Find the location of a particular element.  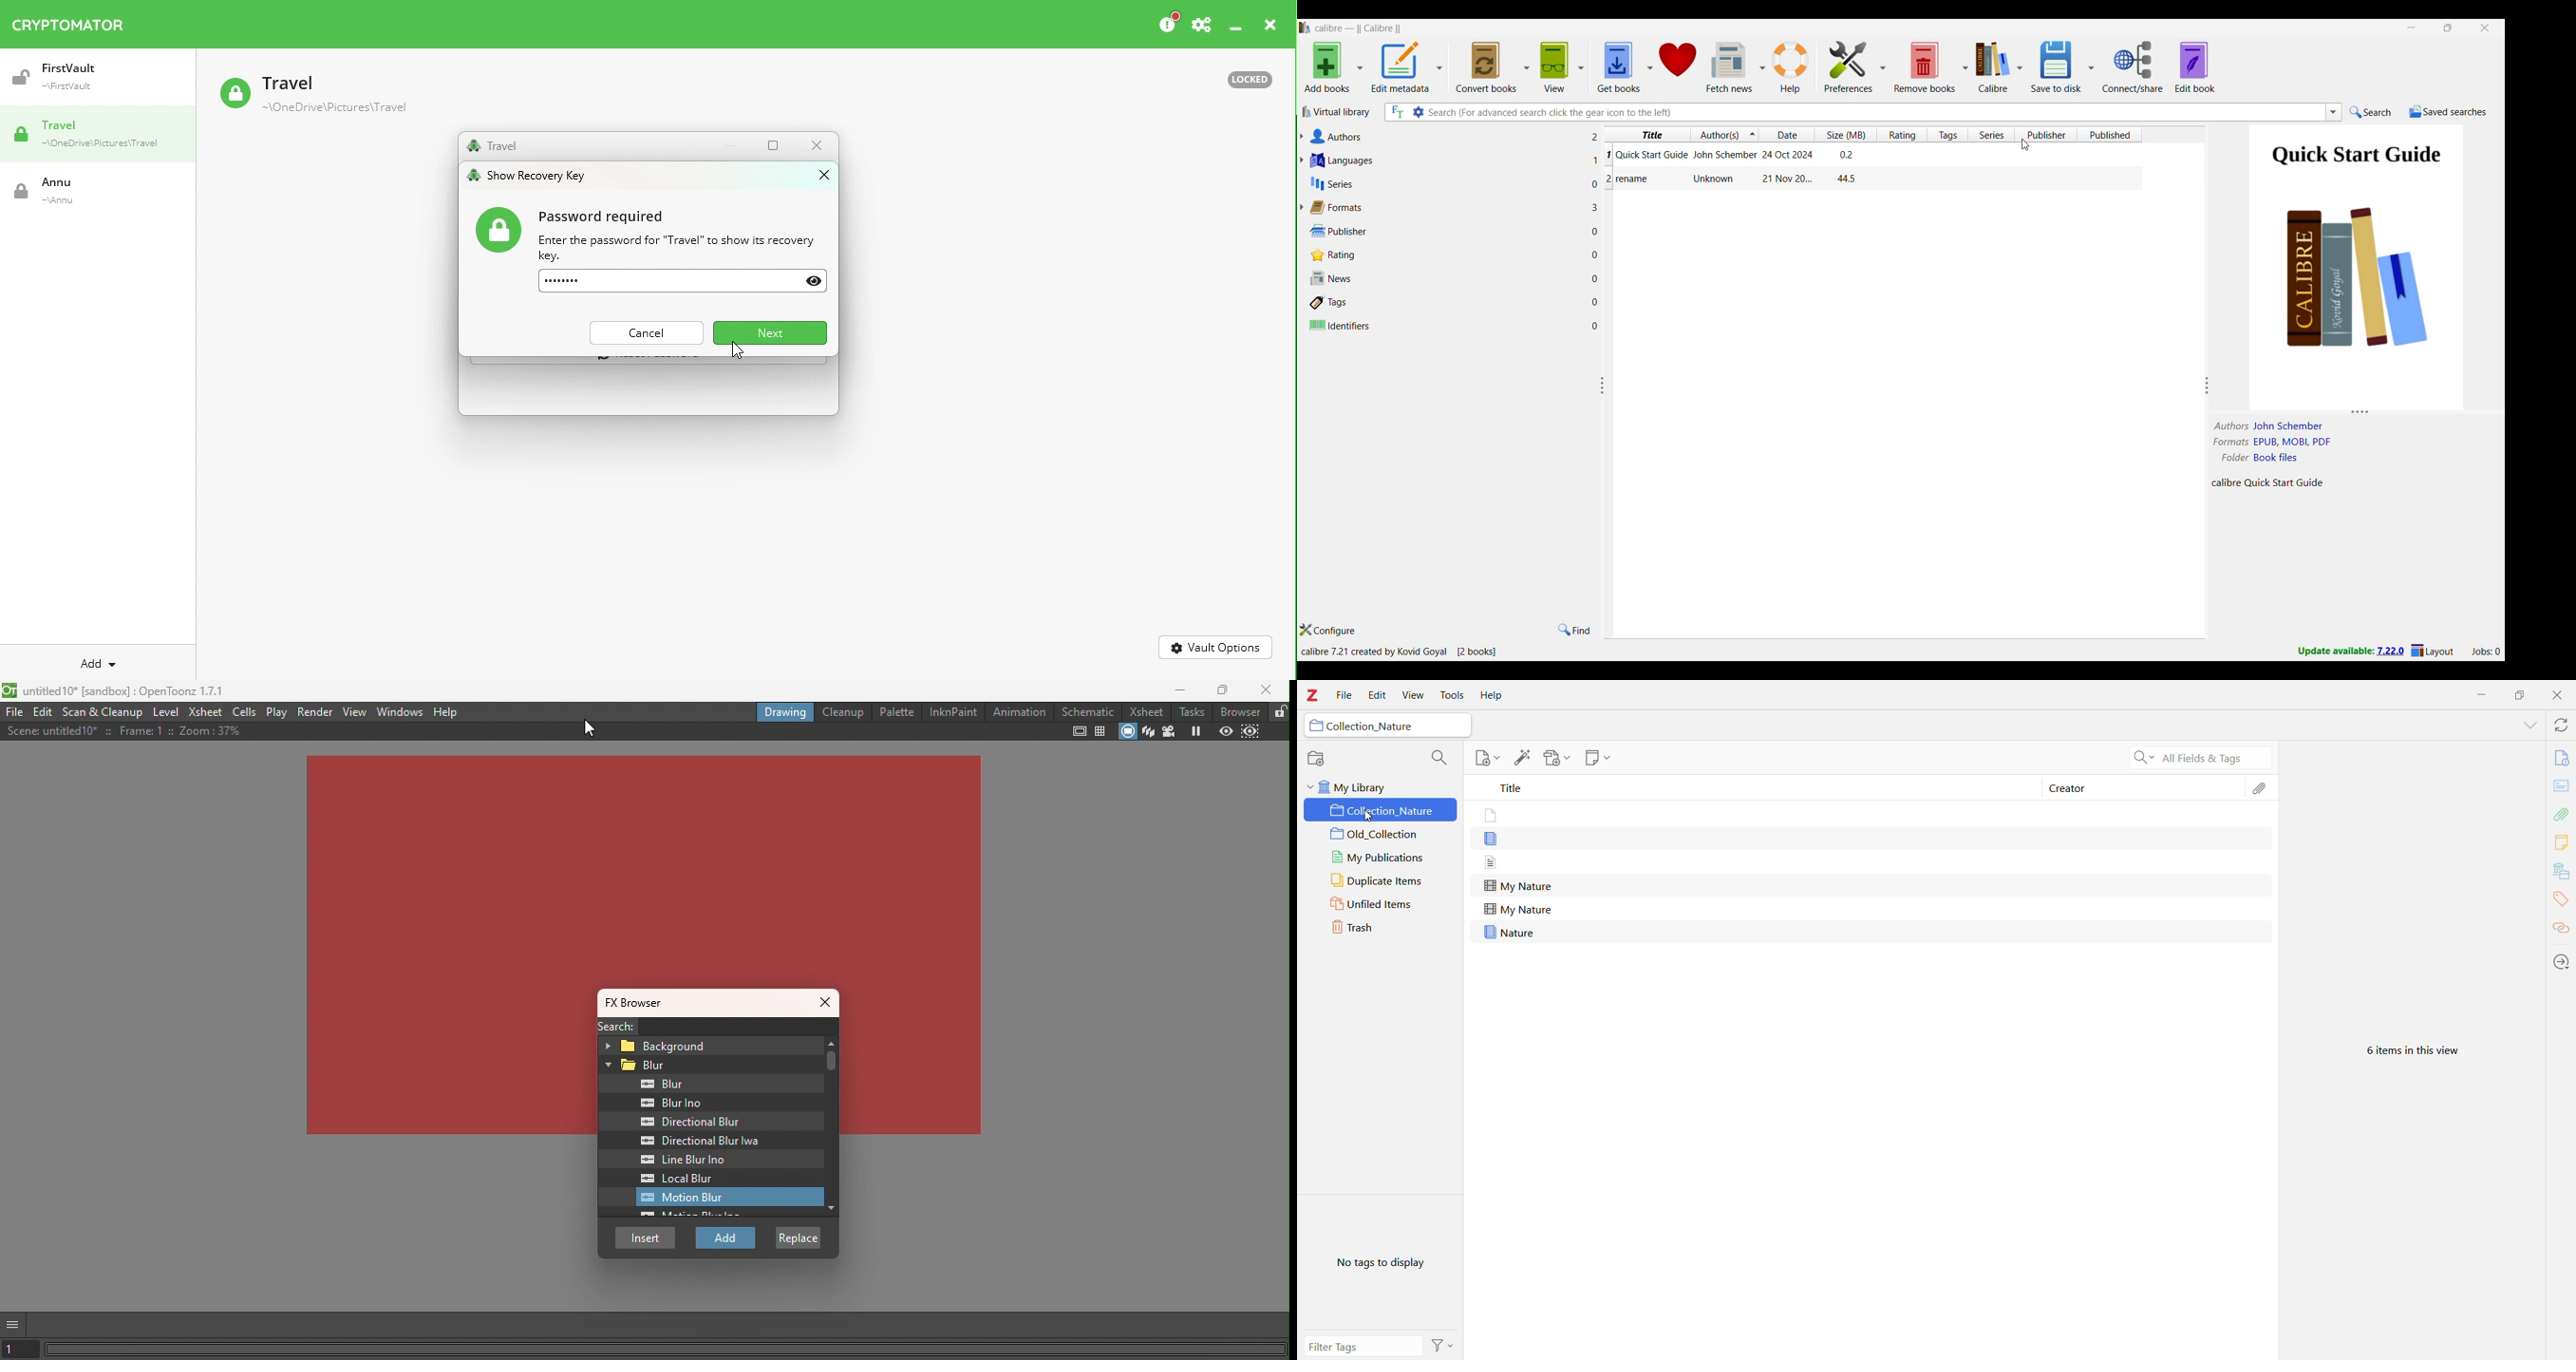

InknPaint is located at coordinates (954, 711).